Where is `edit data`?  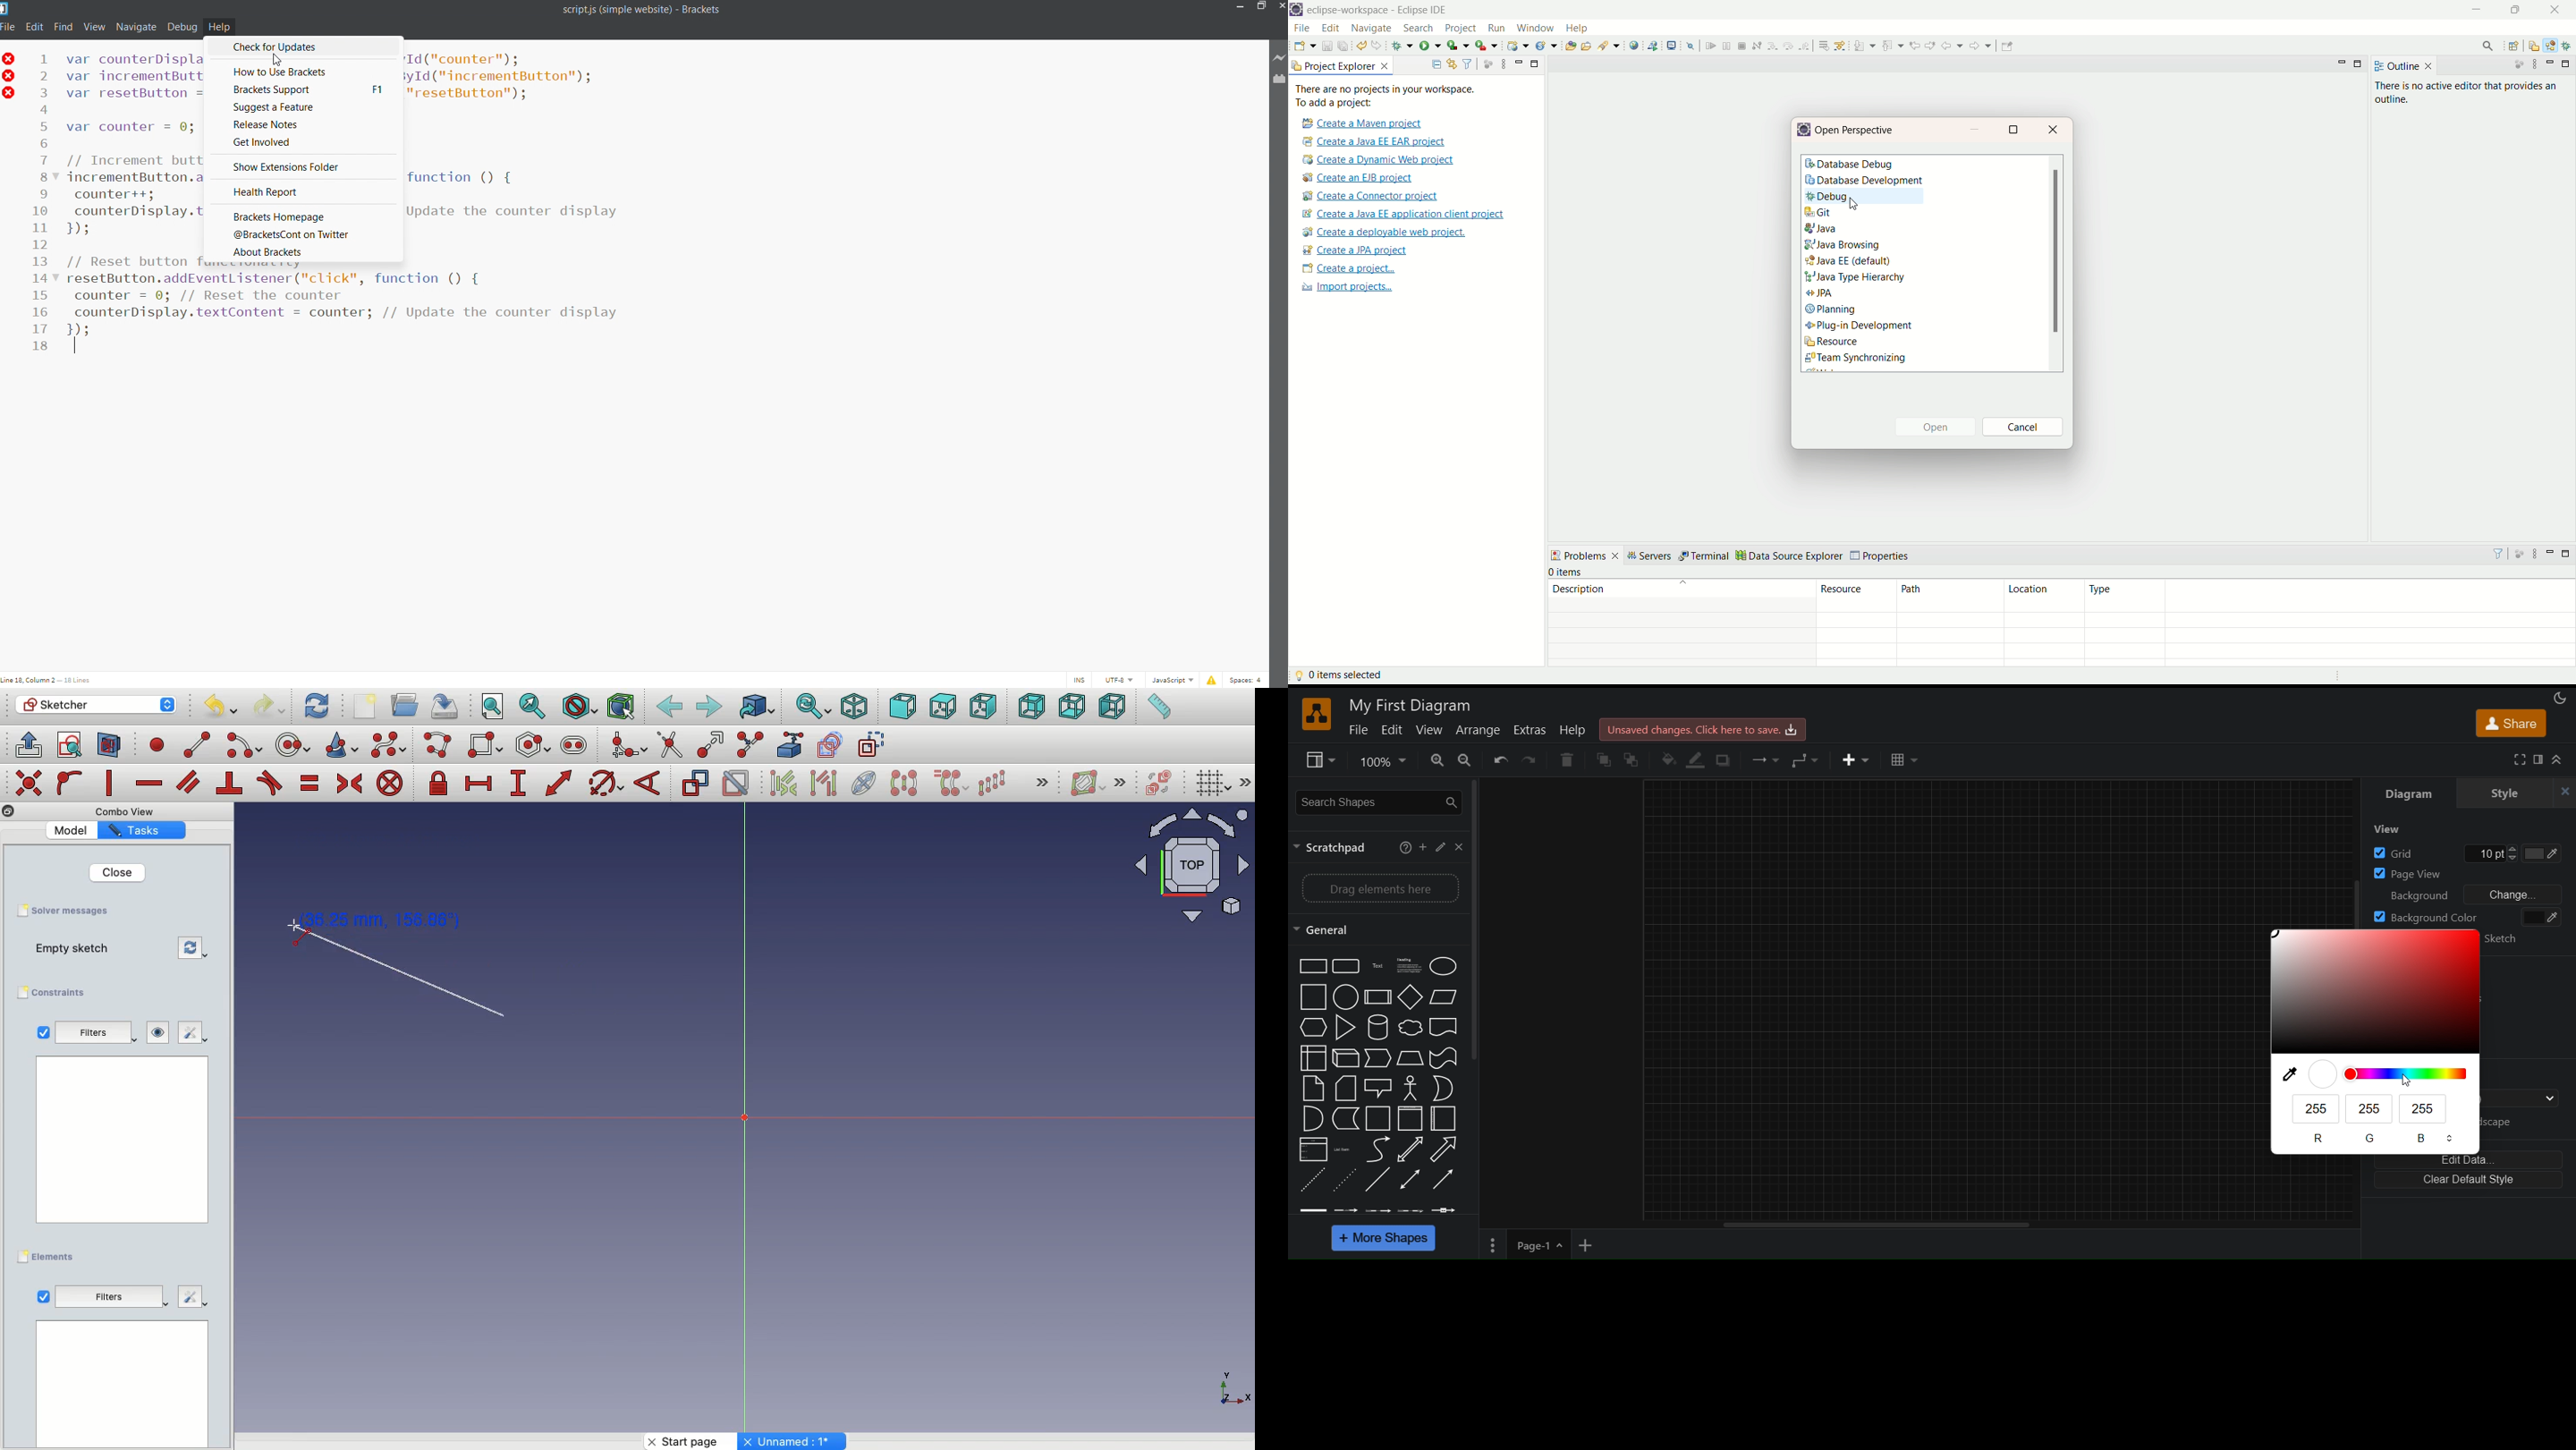
edit data is located at coordinates (2473, 1163).